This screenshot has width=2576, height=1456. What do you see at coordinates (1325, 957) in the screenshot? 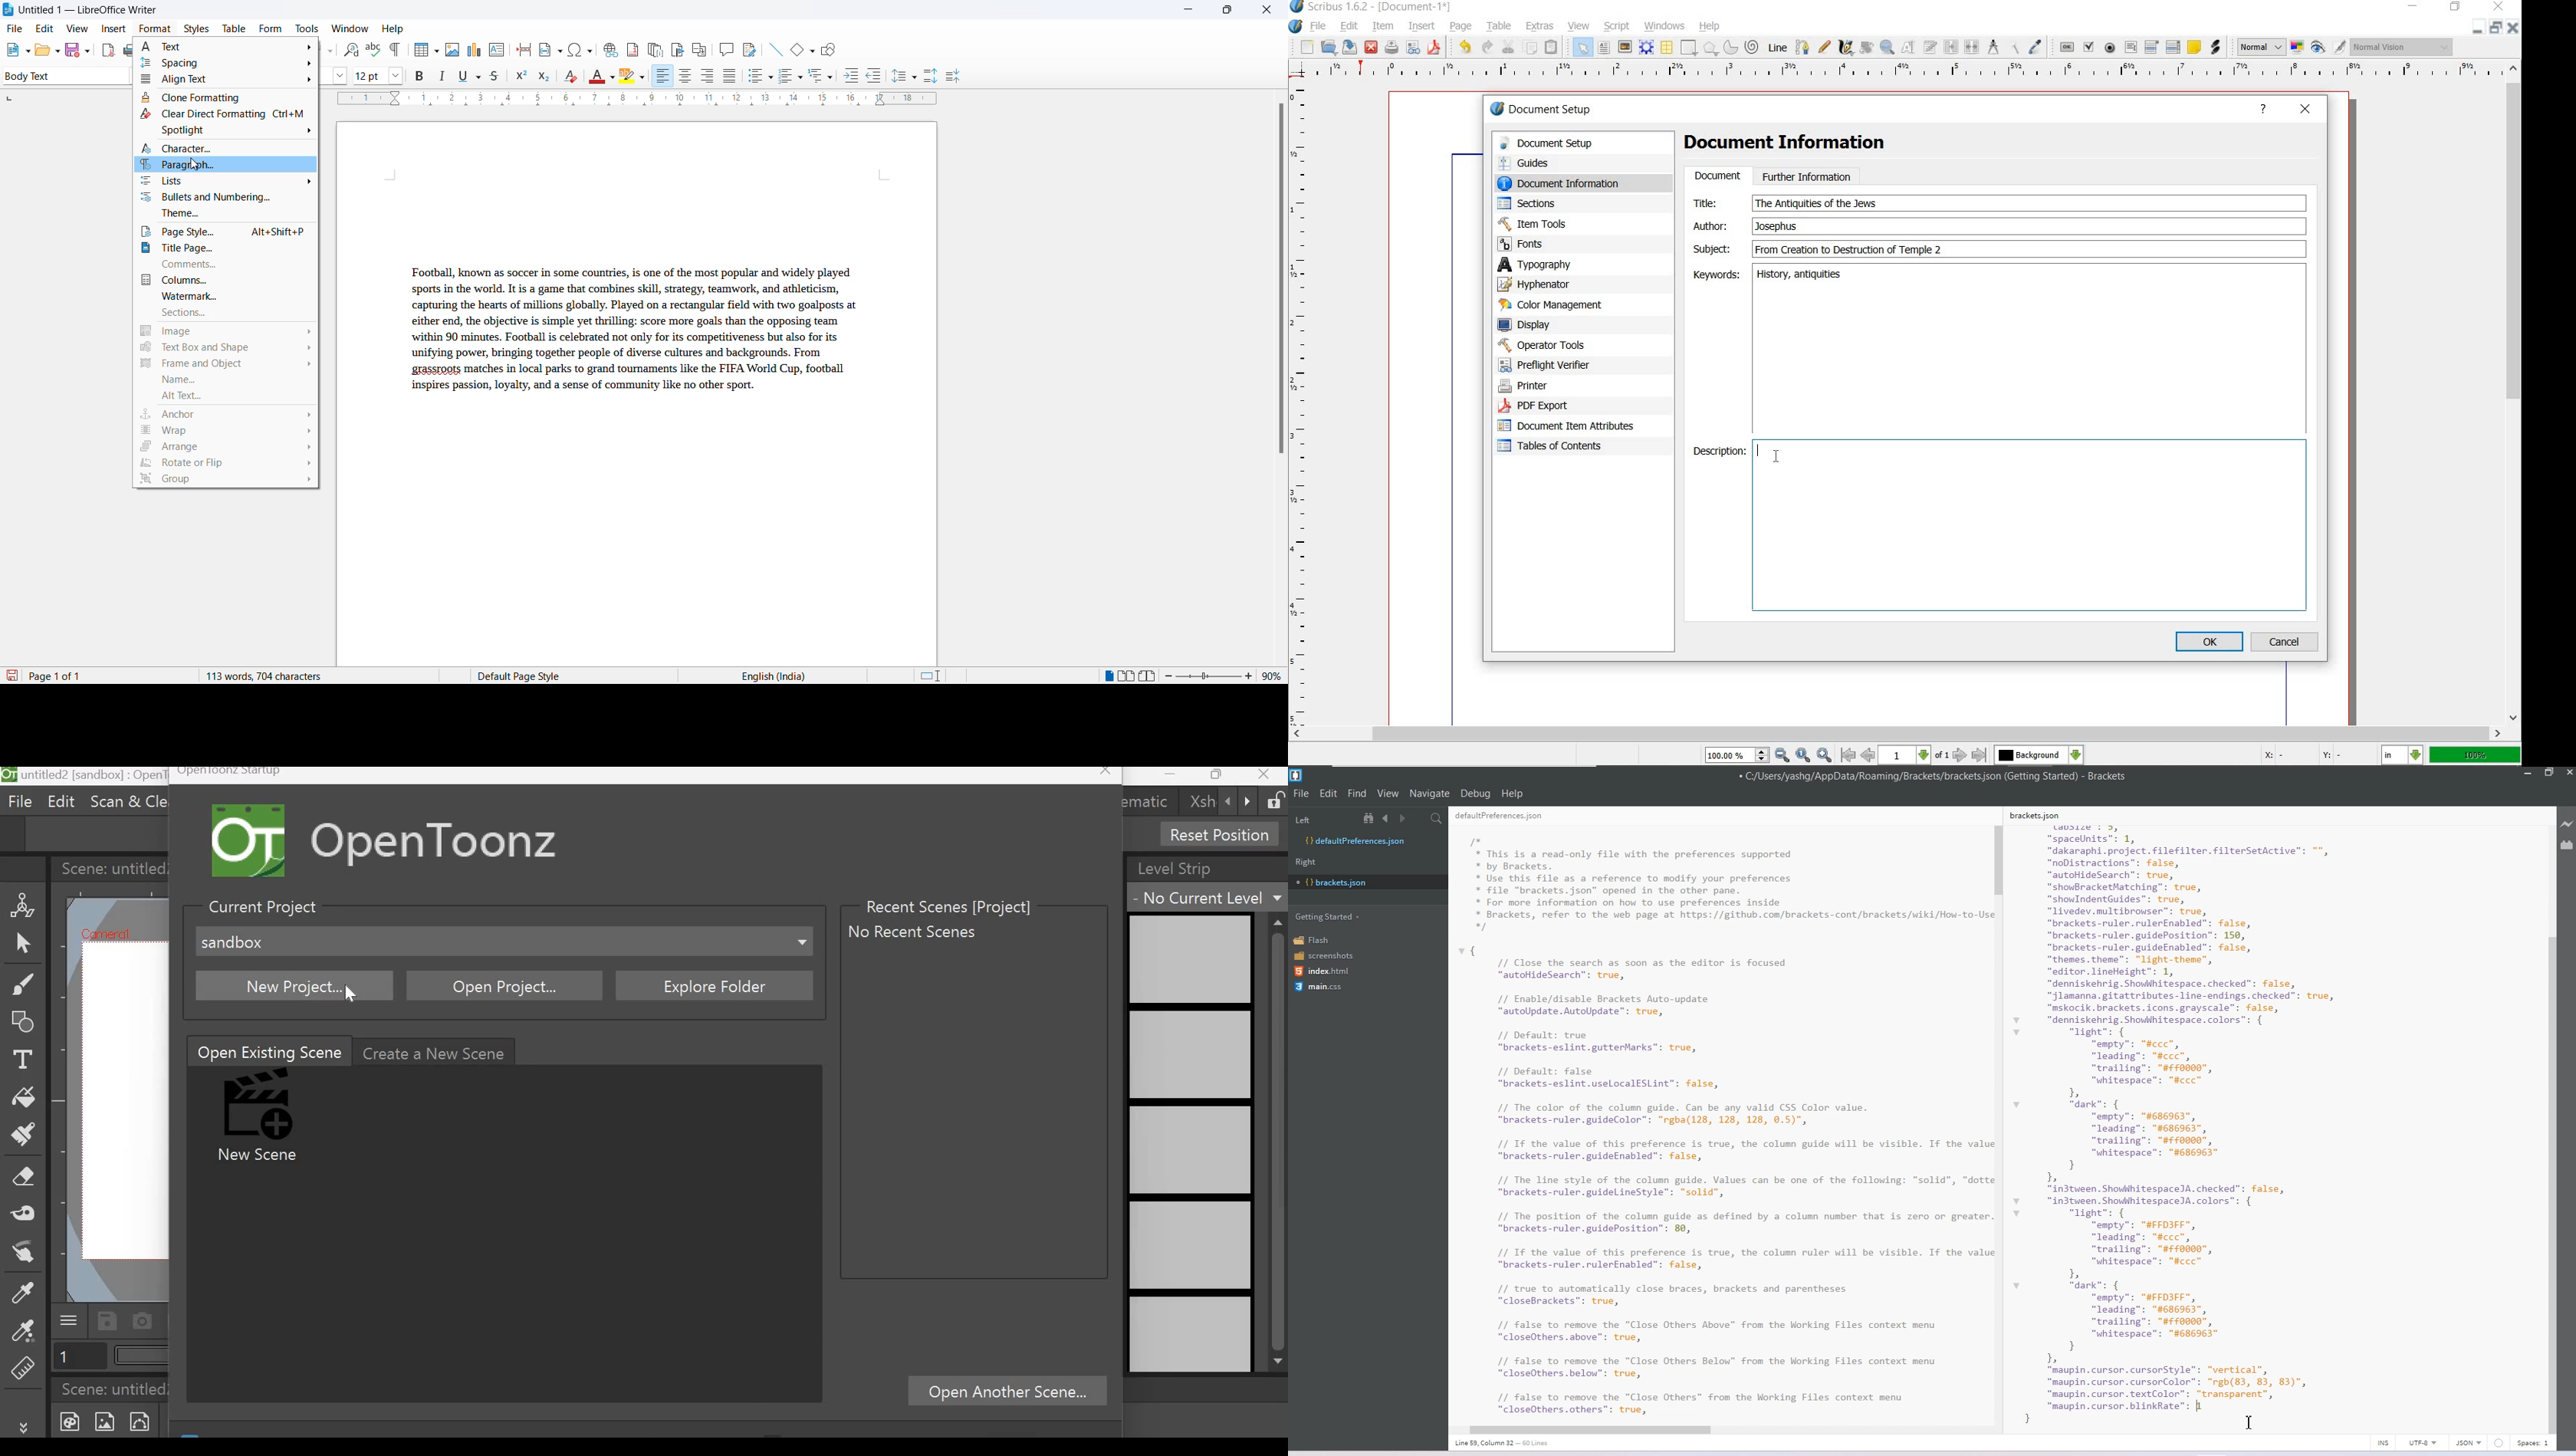
I see `screenshots` at bounding box center [1325, 957].